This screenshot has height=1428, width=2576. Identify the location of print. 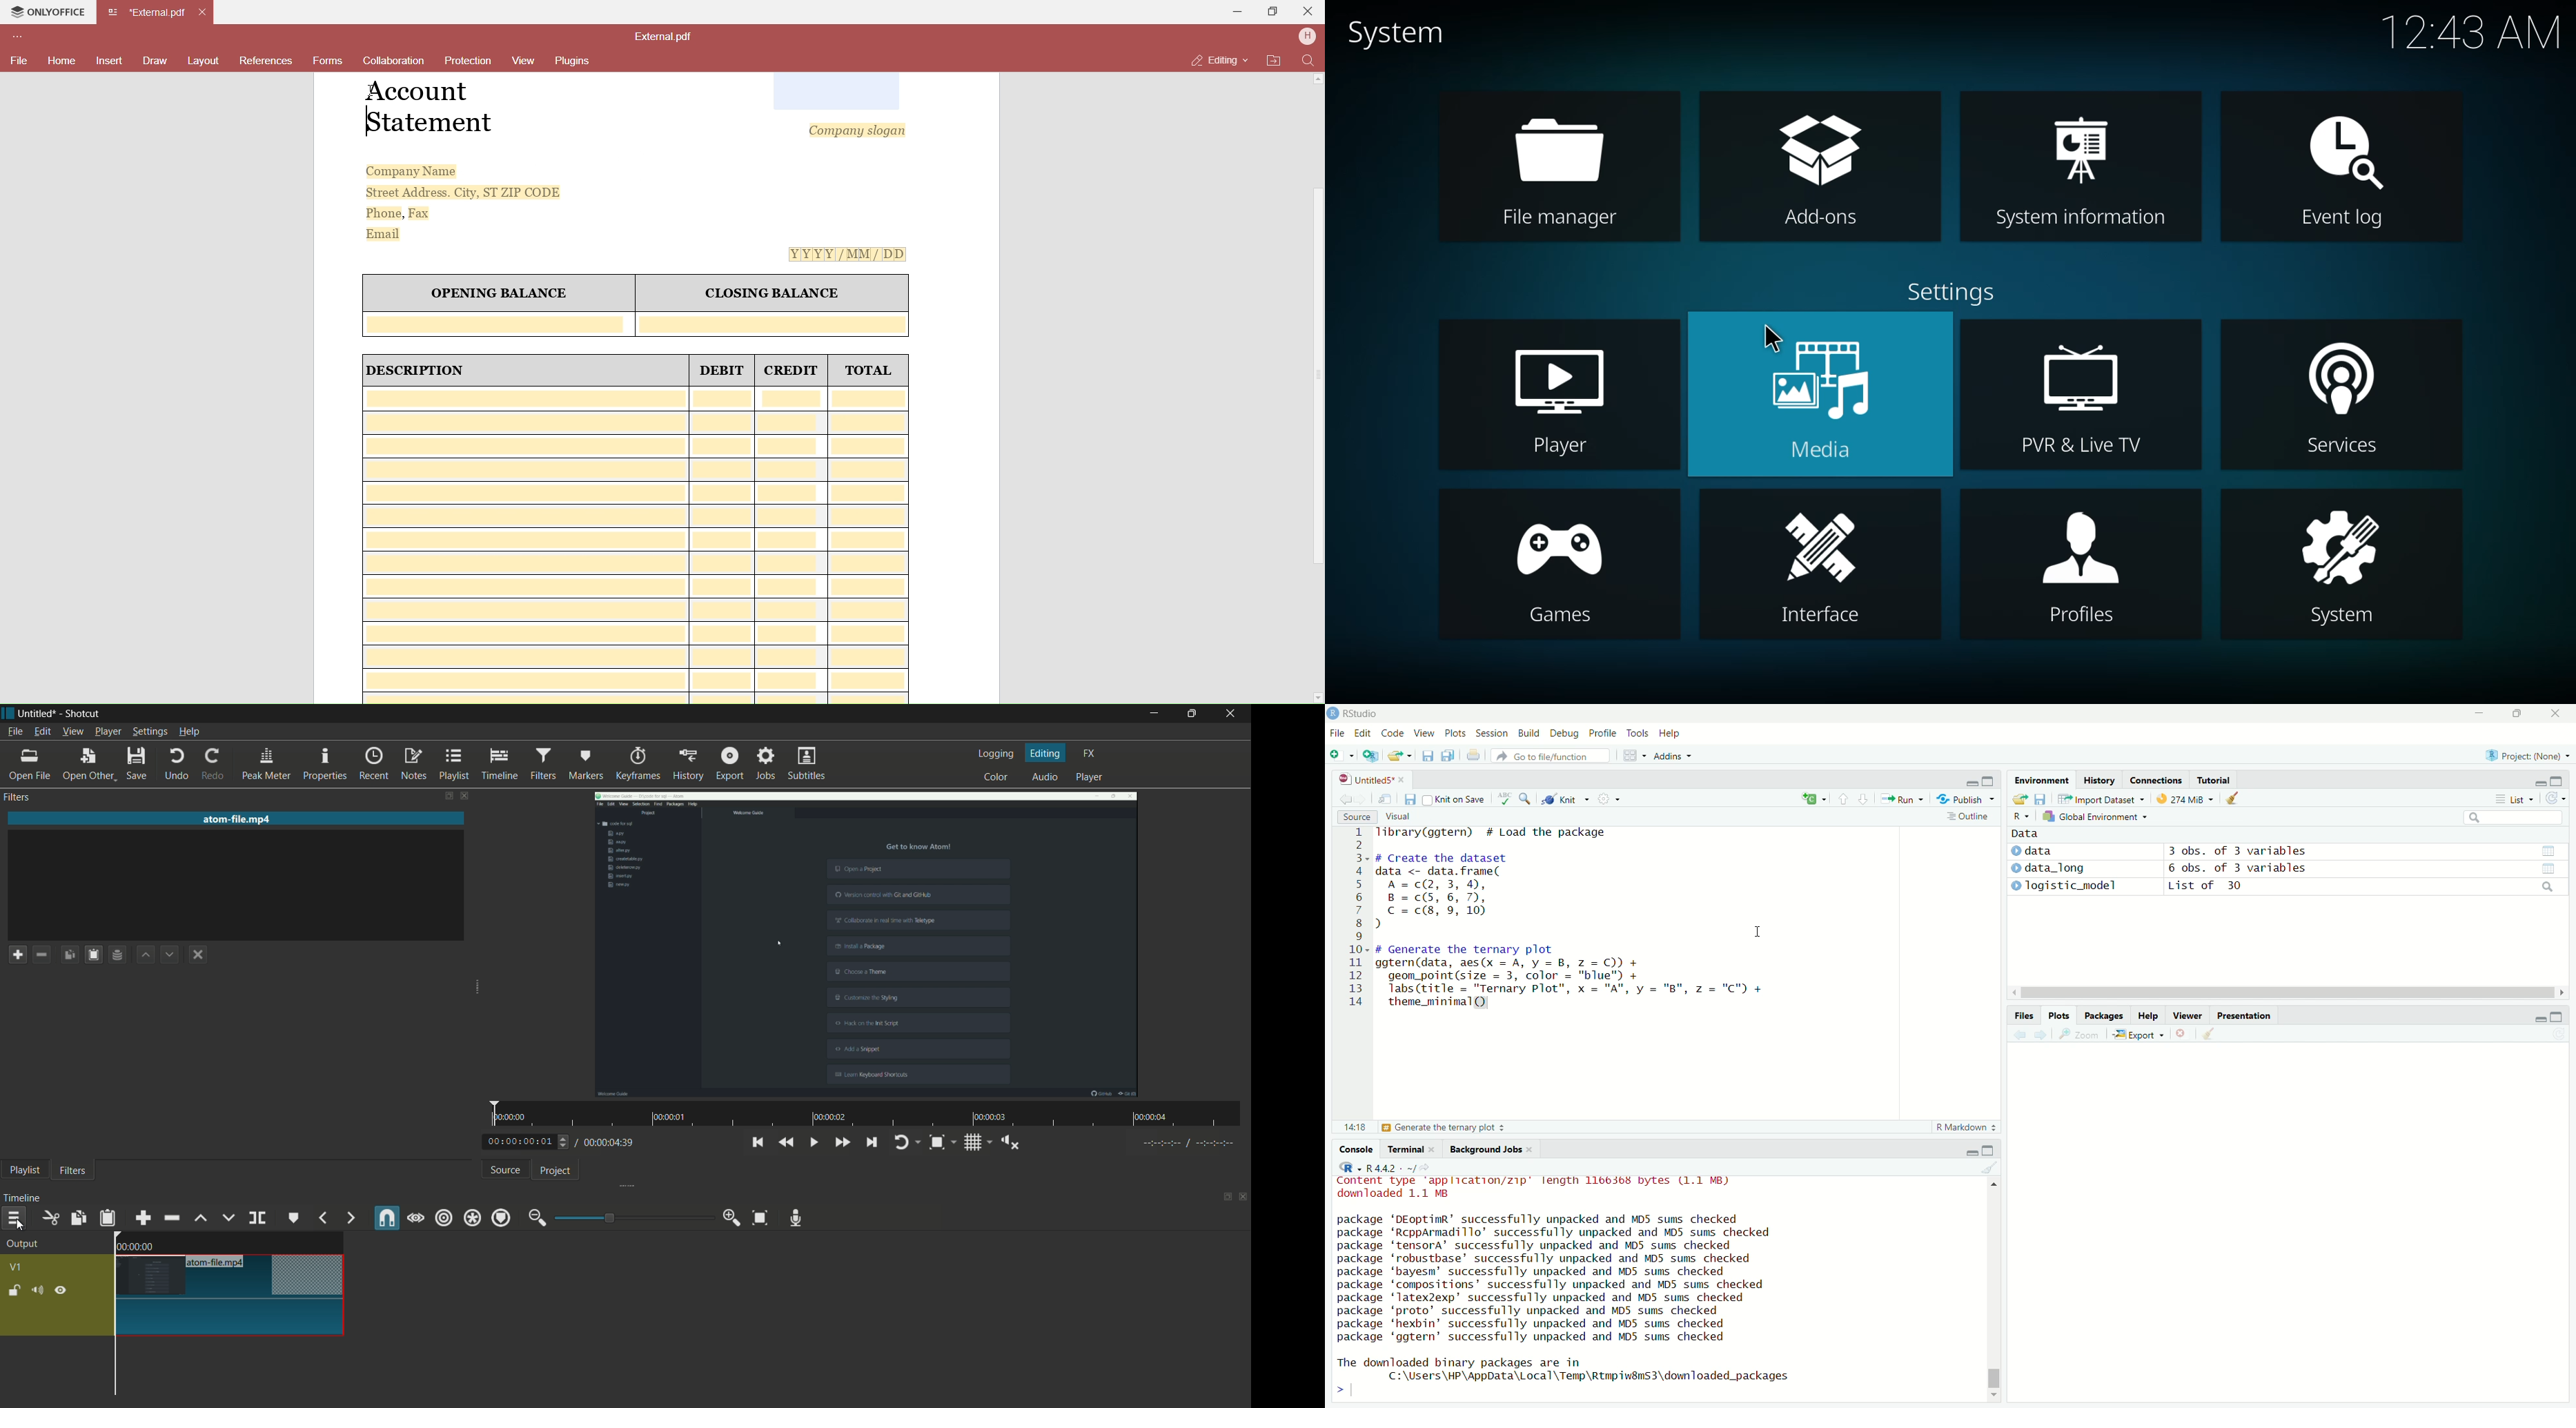
(1476, 758).